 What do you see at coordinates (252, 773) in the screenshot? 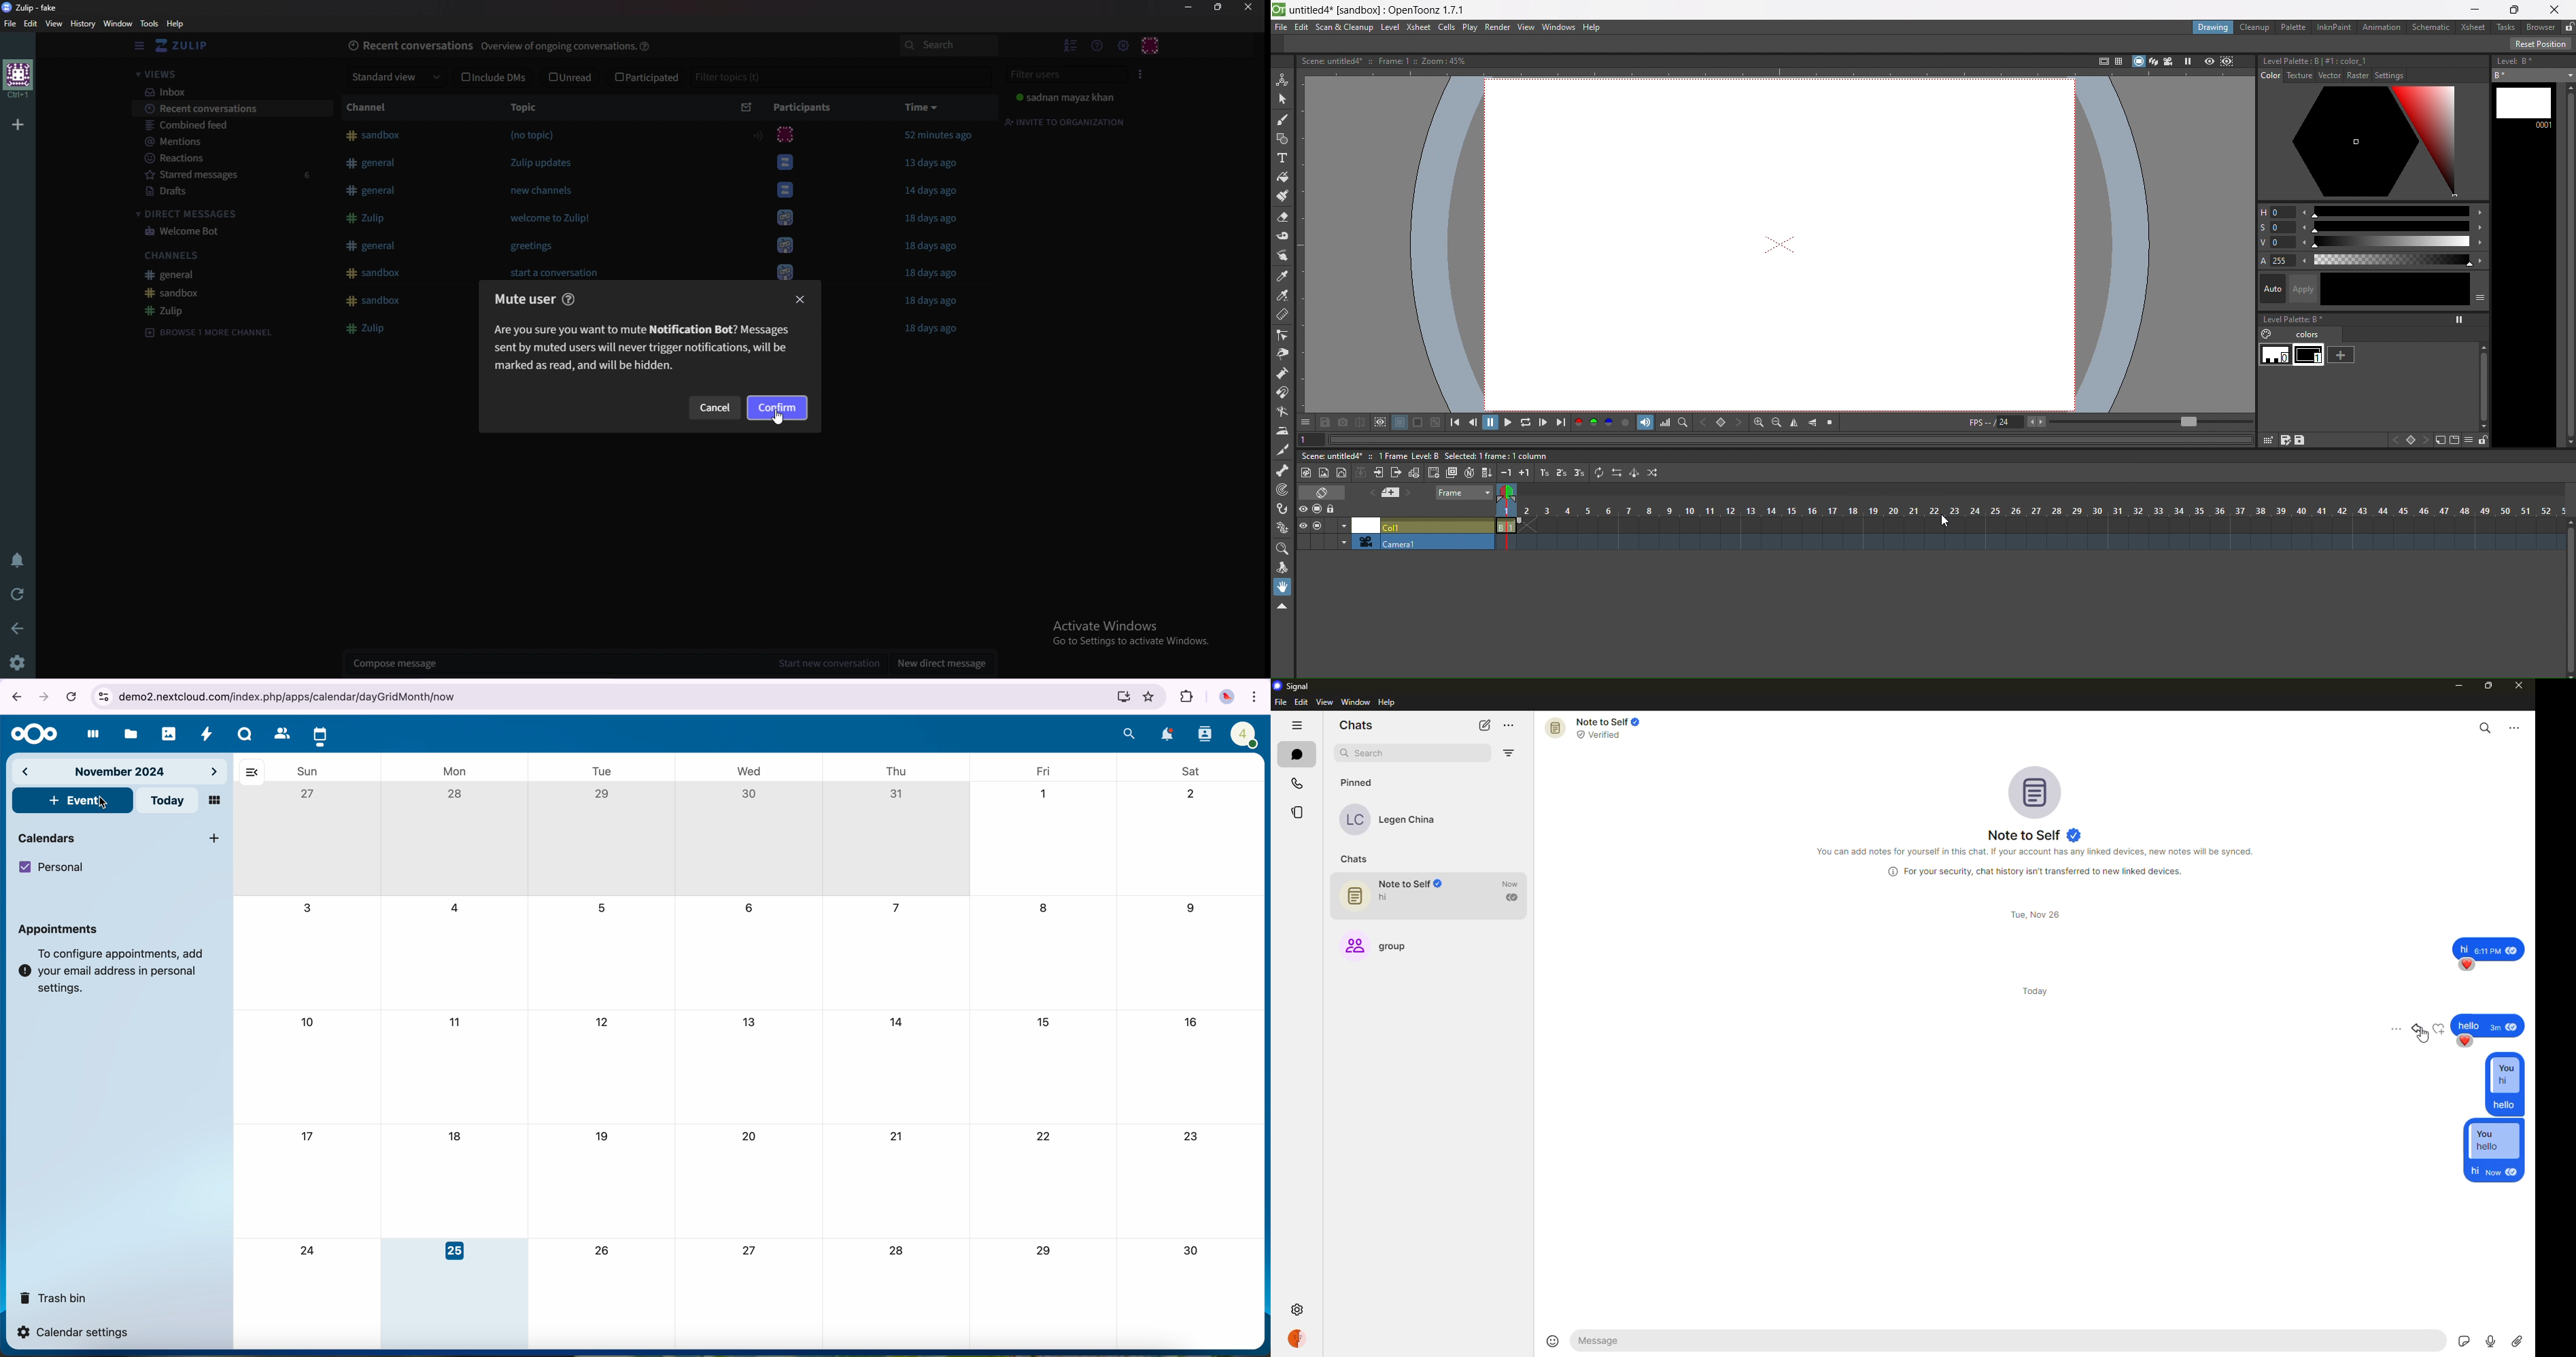
I see `hide bar` at bounding box center [252, 773].